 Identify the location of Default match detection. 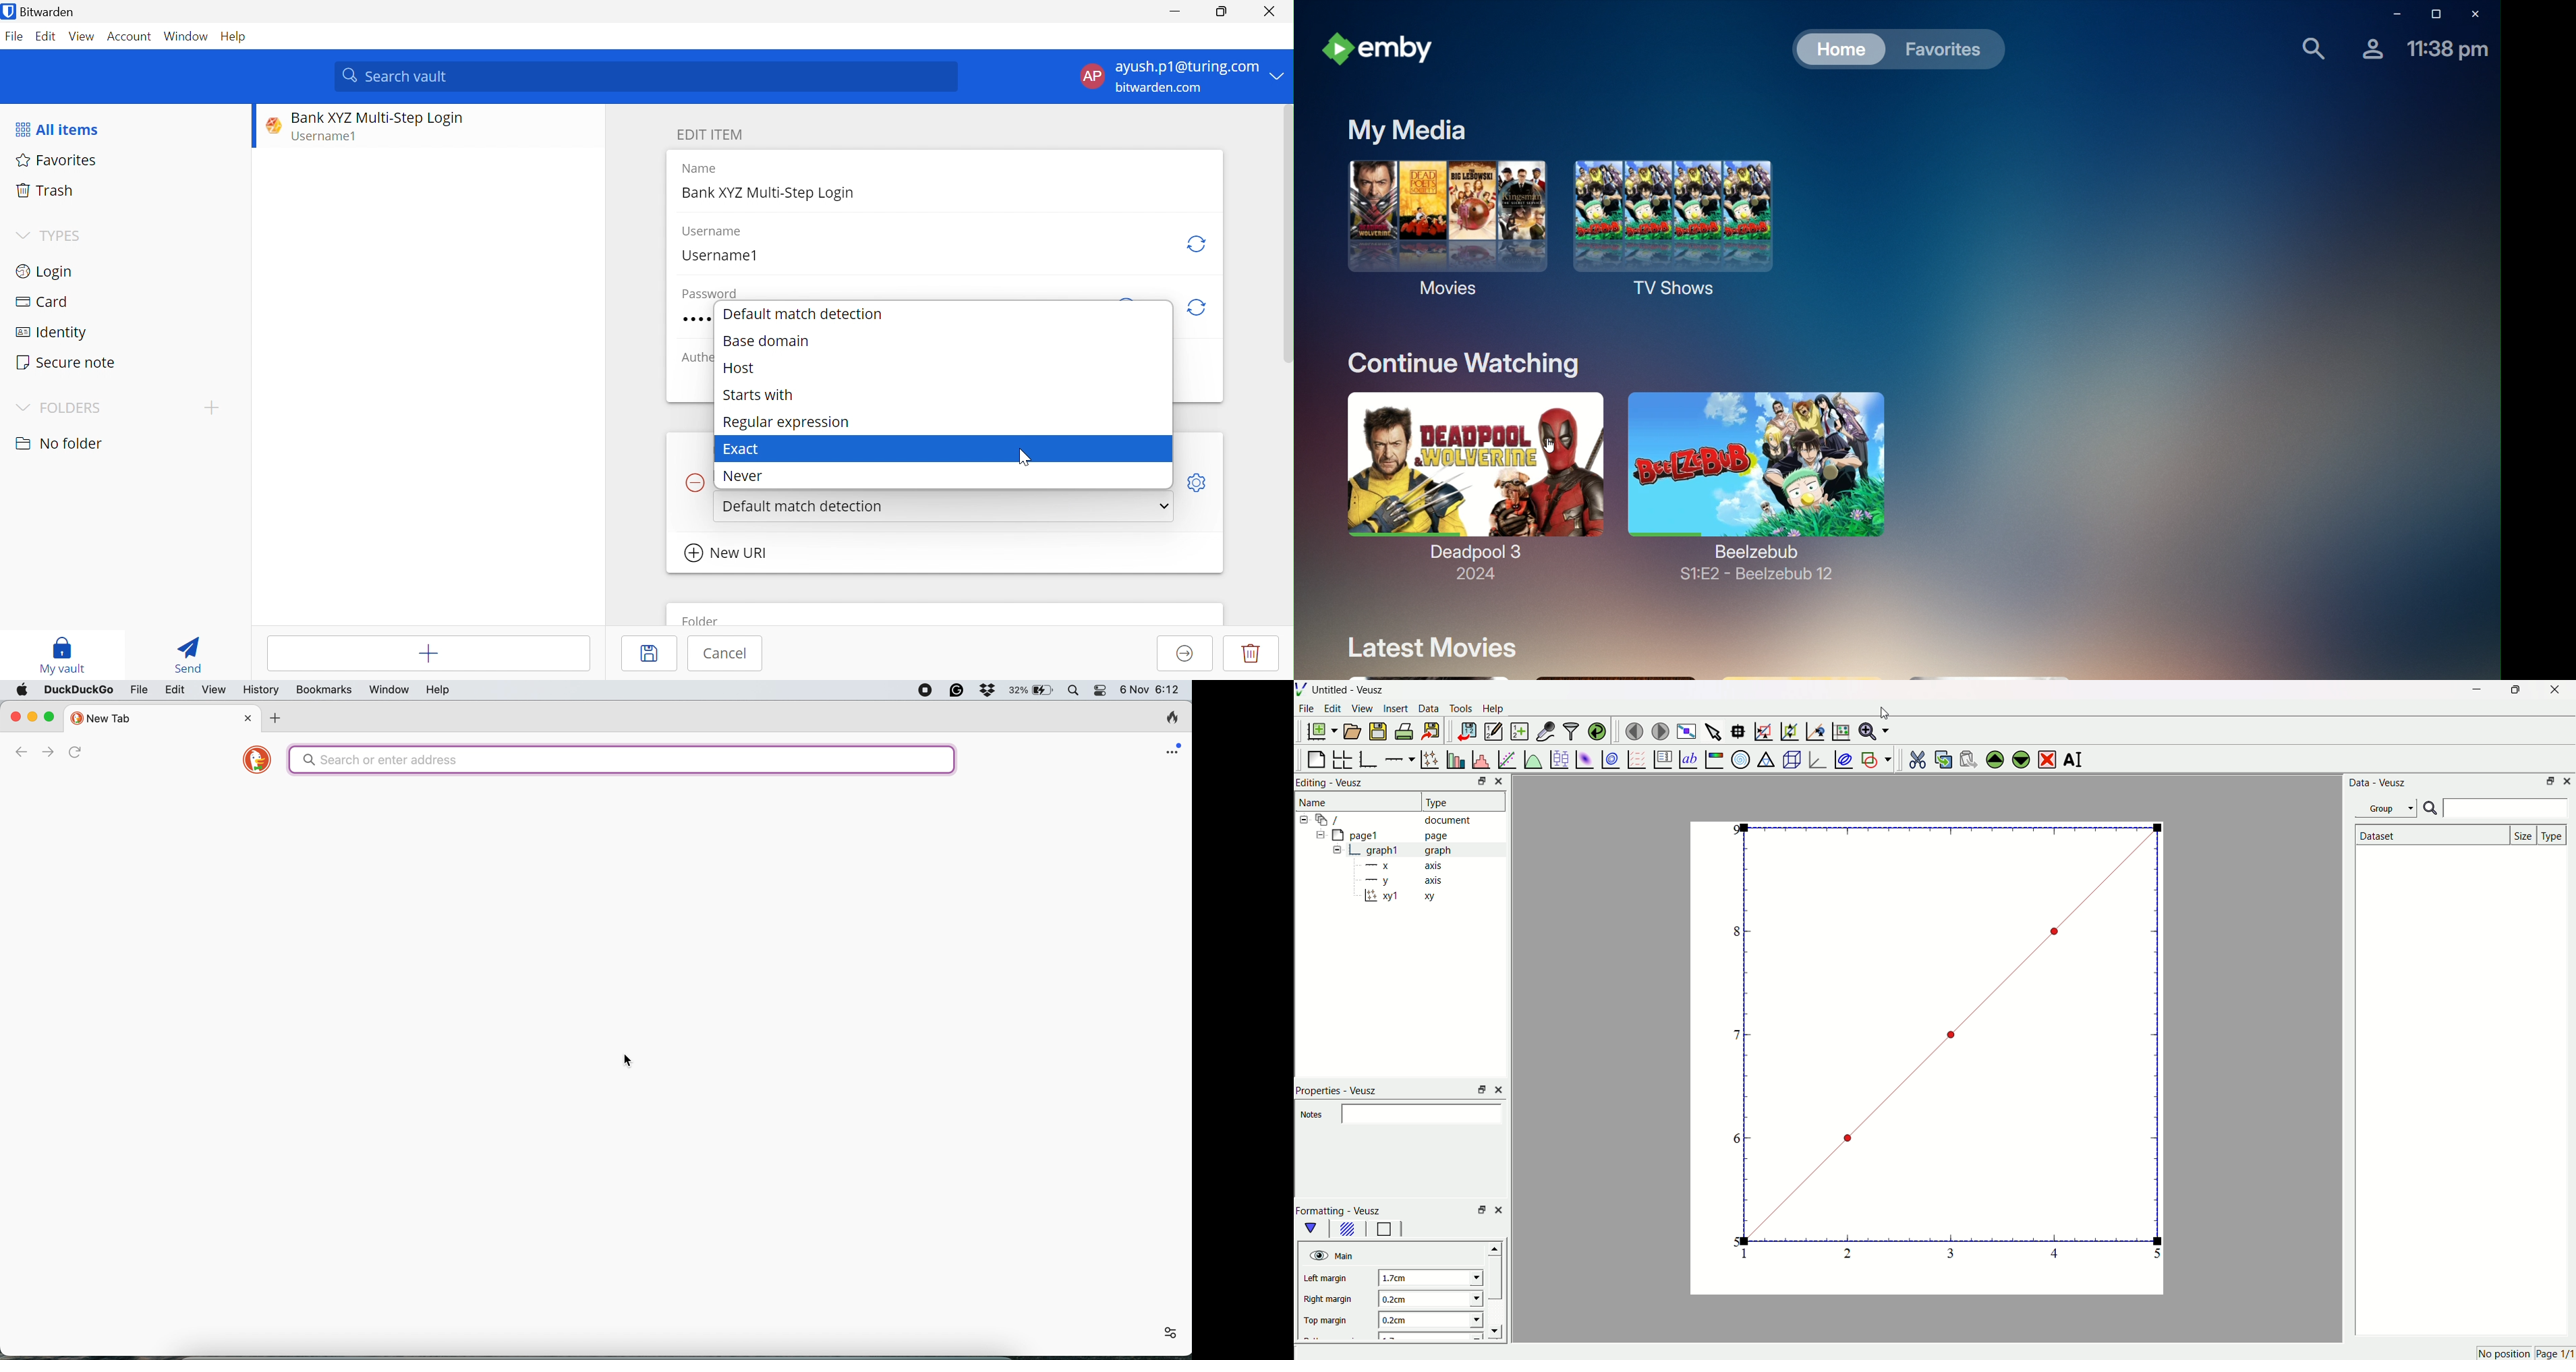
(806, 505).